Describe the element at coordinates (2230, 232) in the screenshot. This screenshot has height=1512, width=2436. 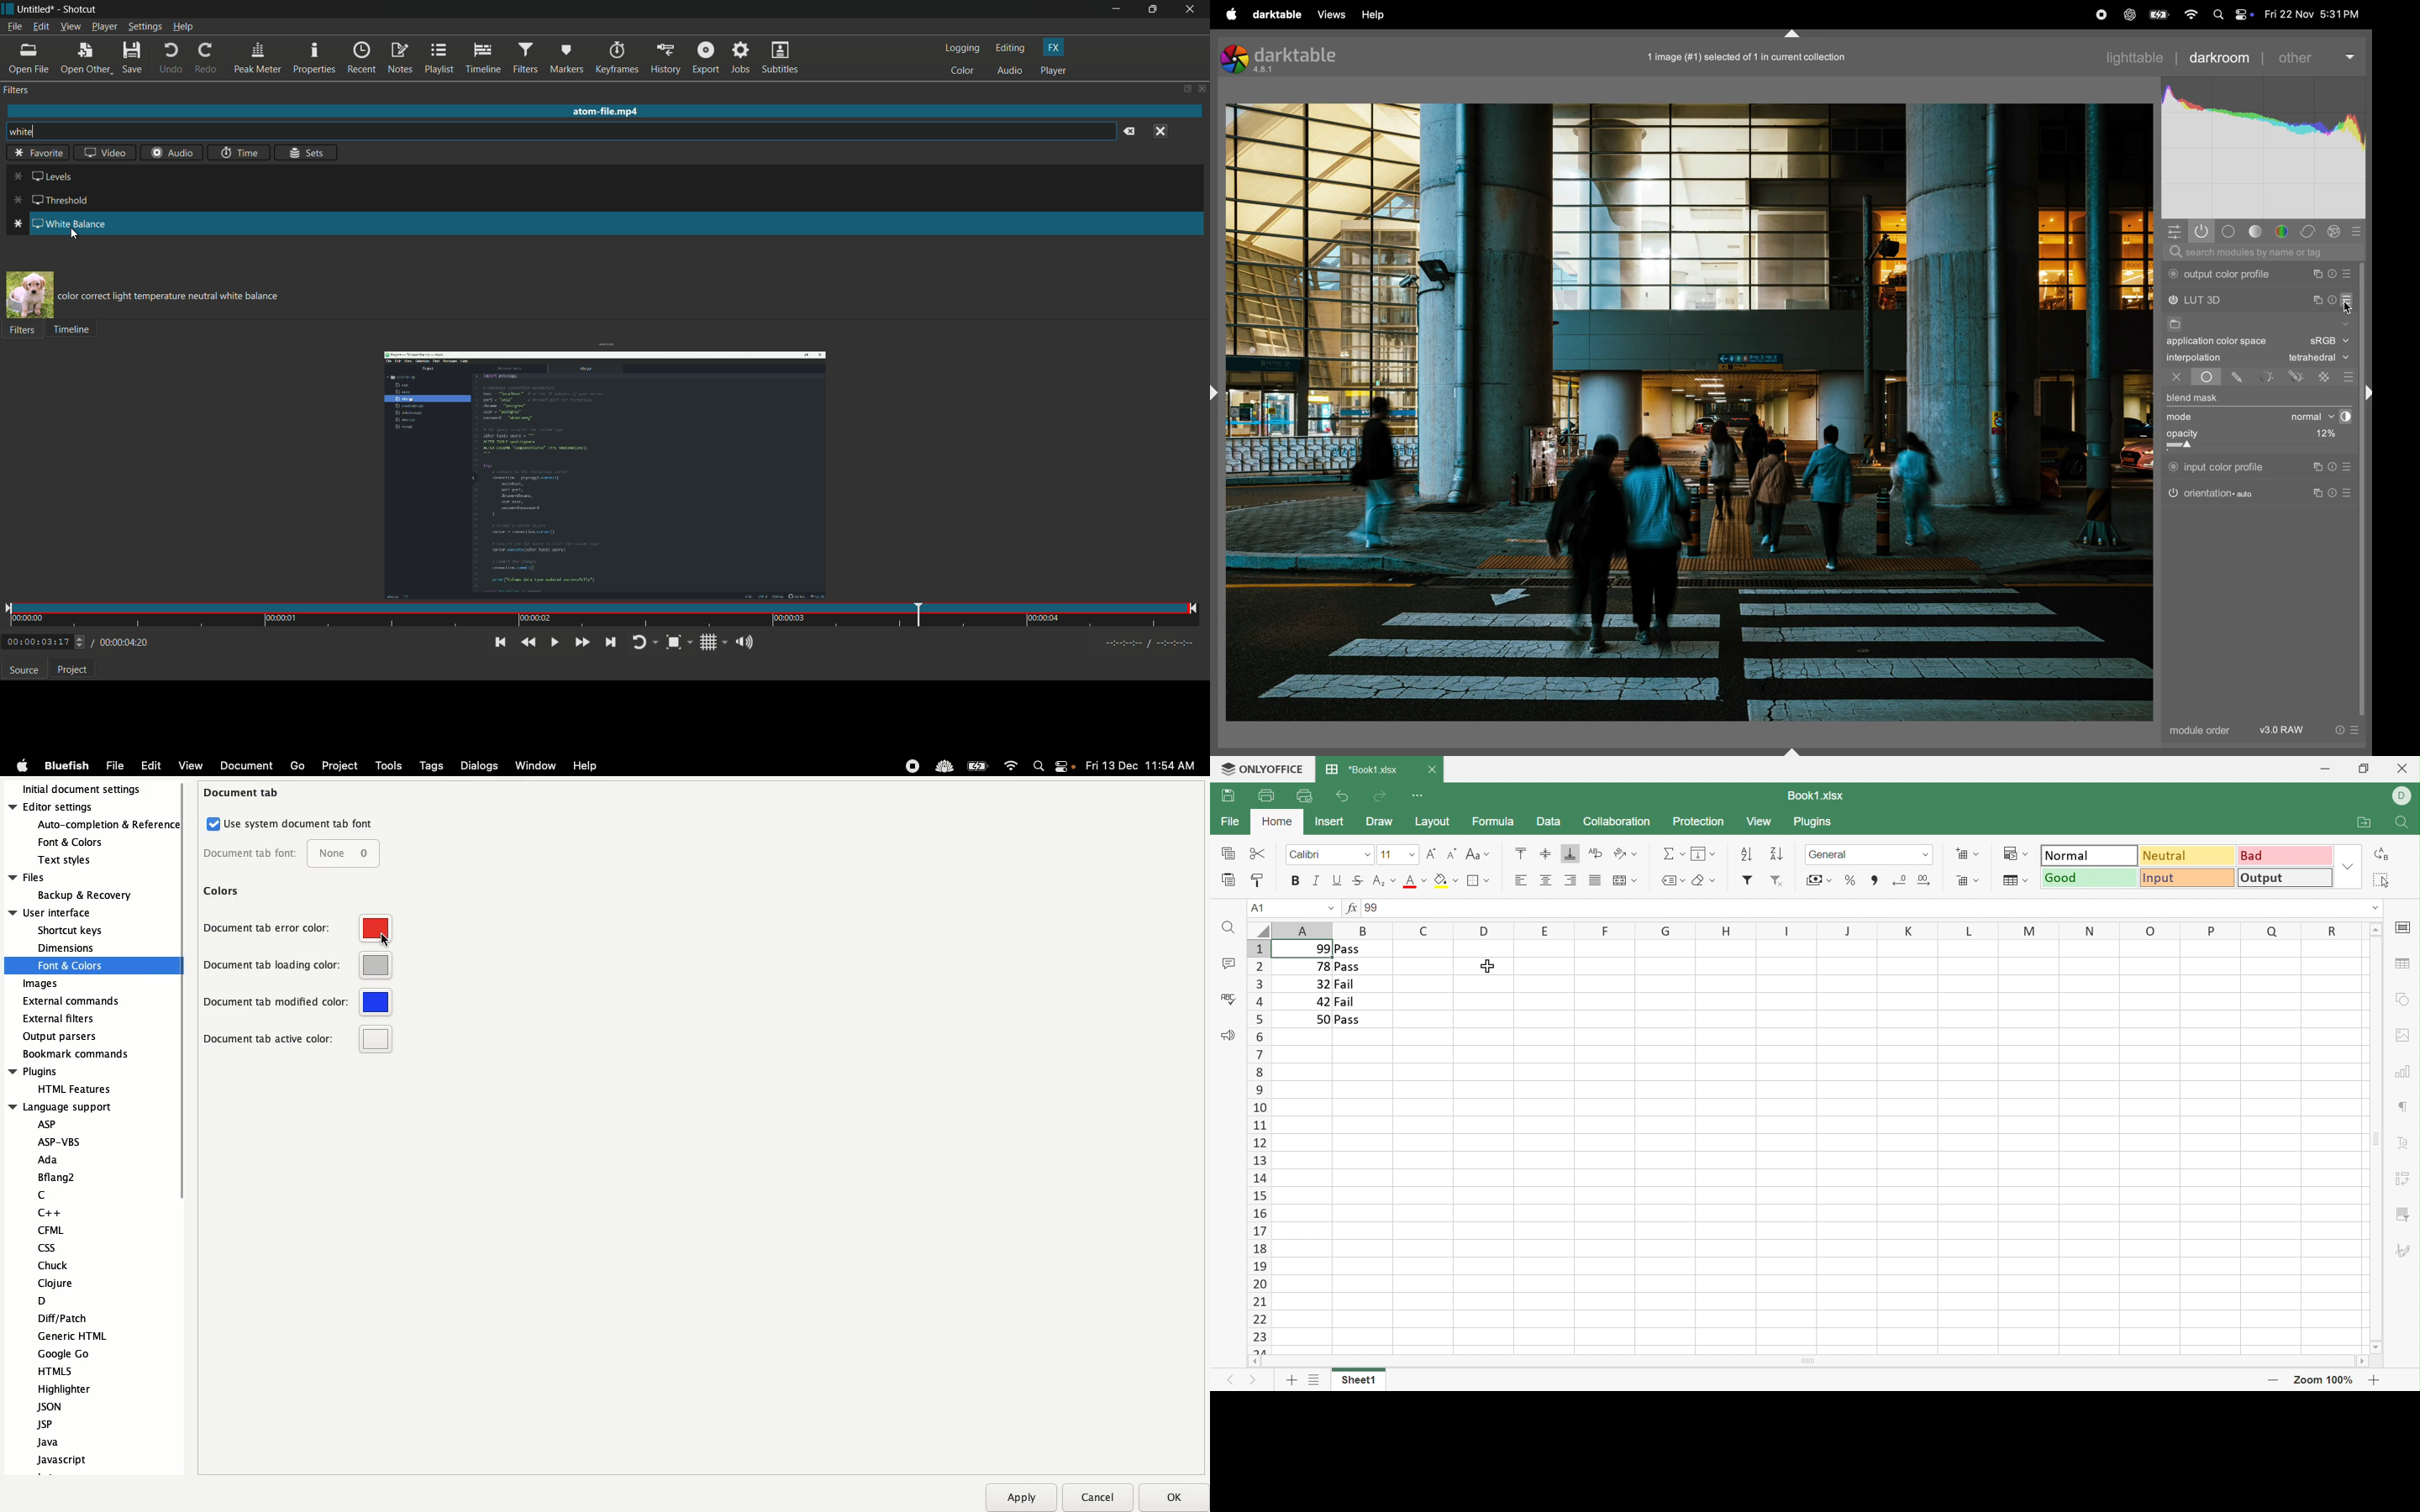
I see `base` at that location.